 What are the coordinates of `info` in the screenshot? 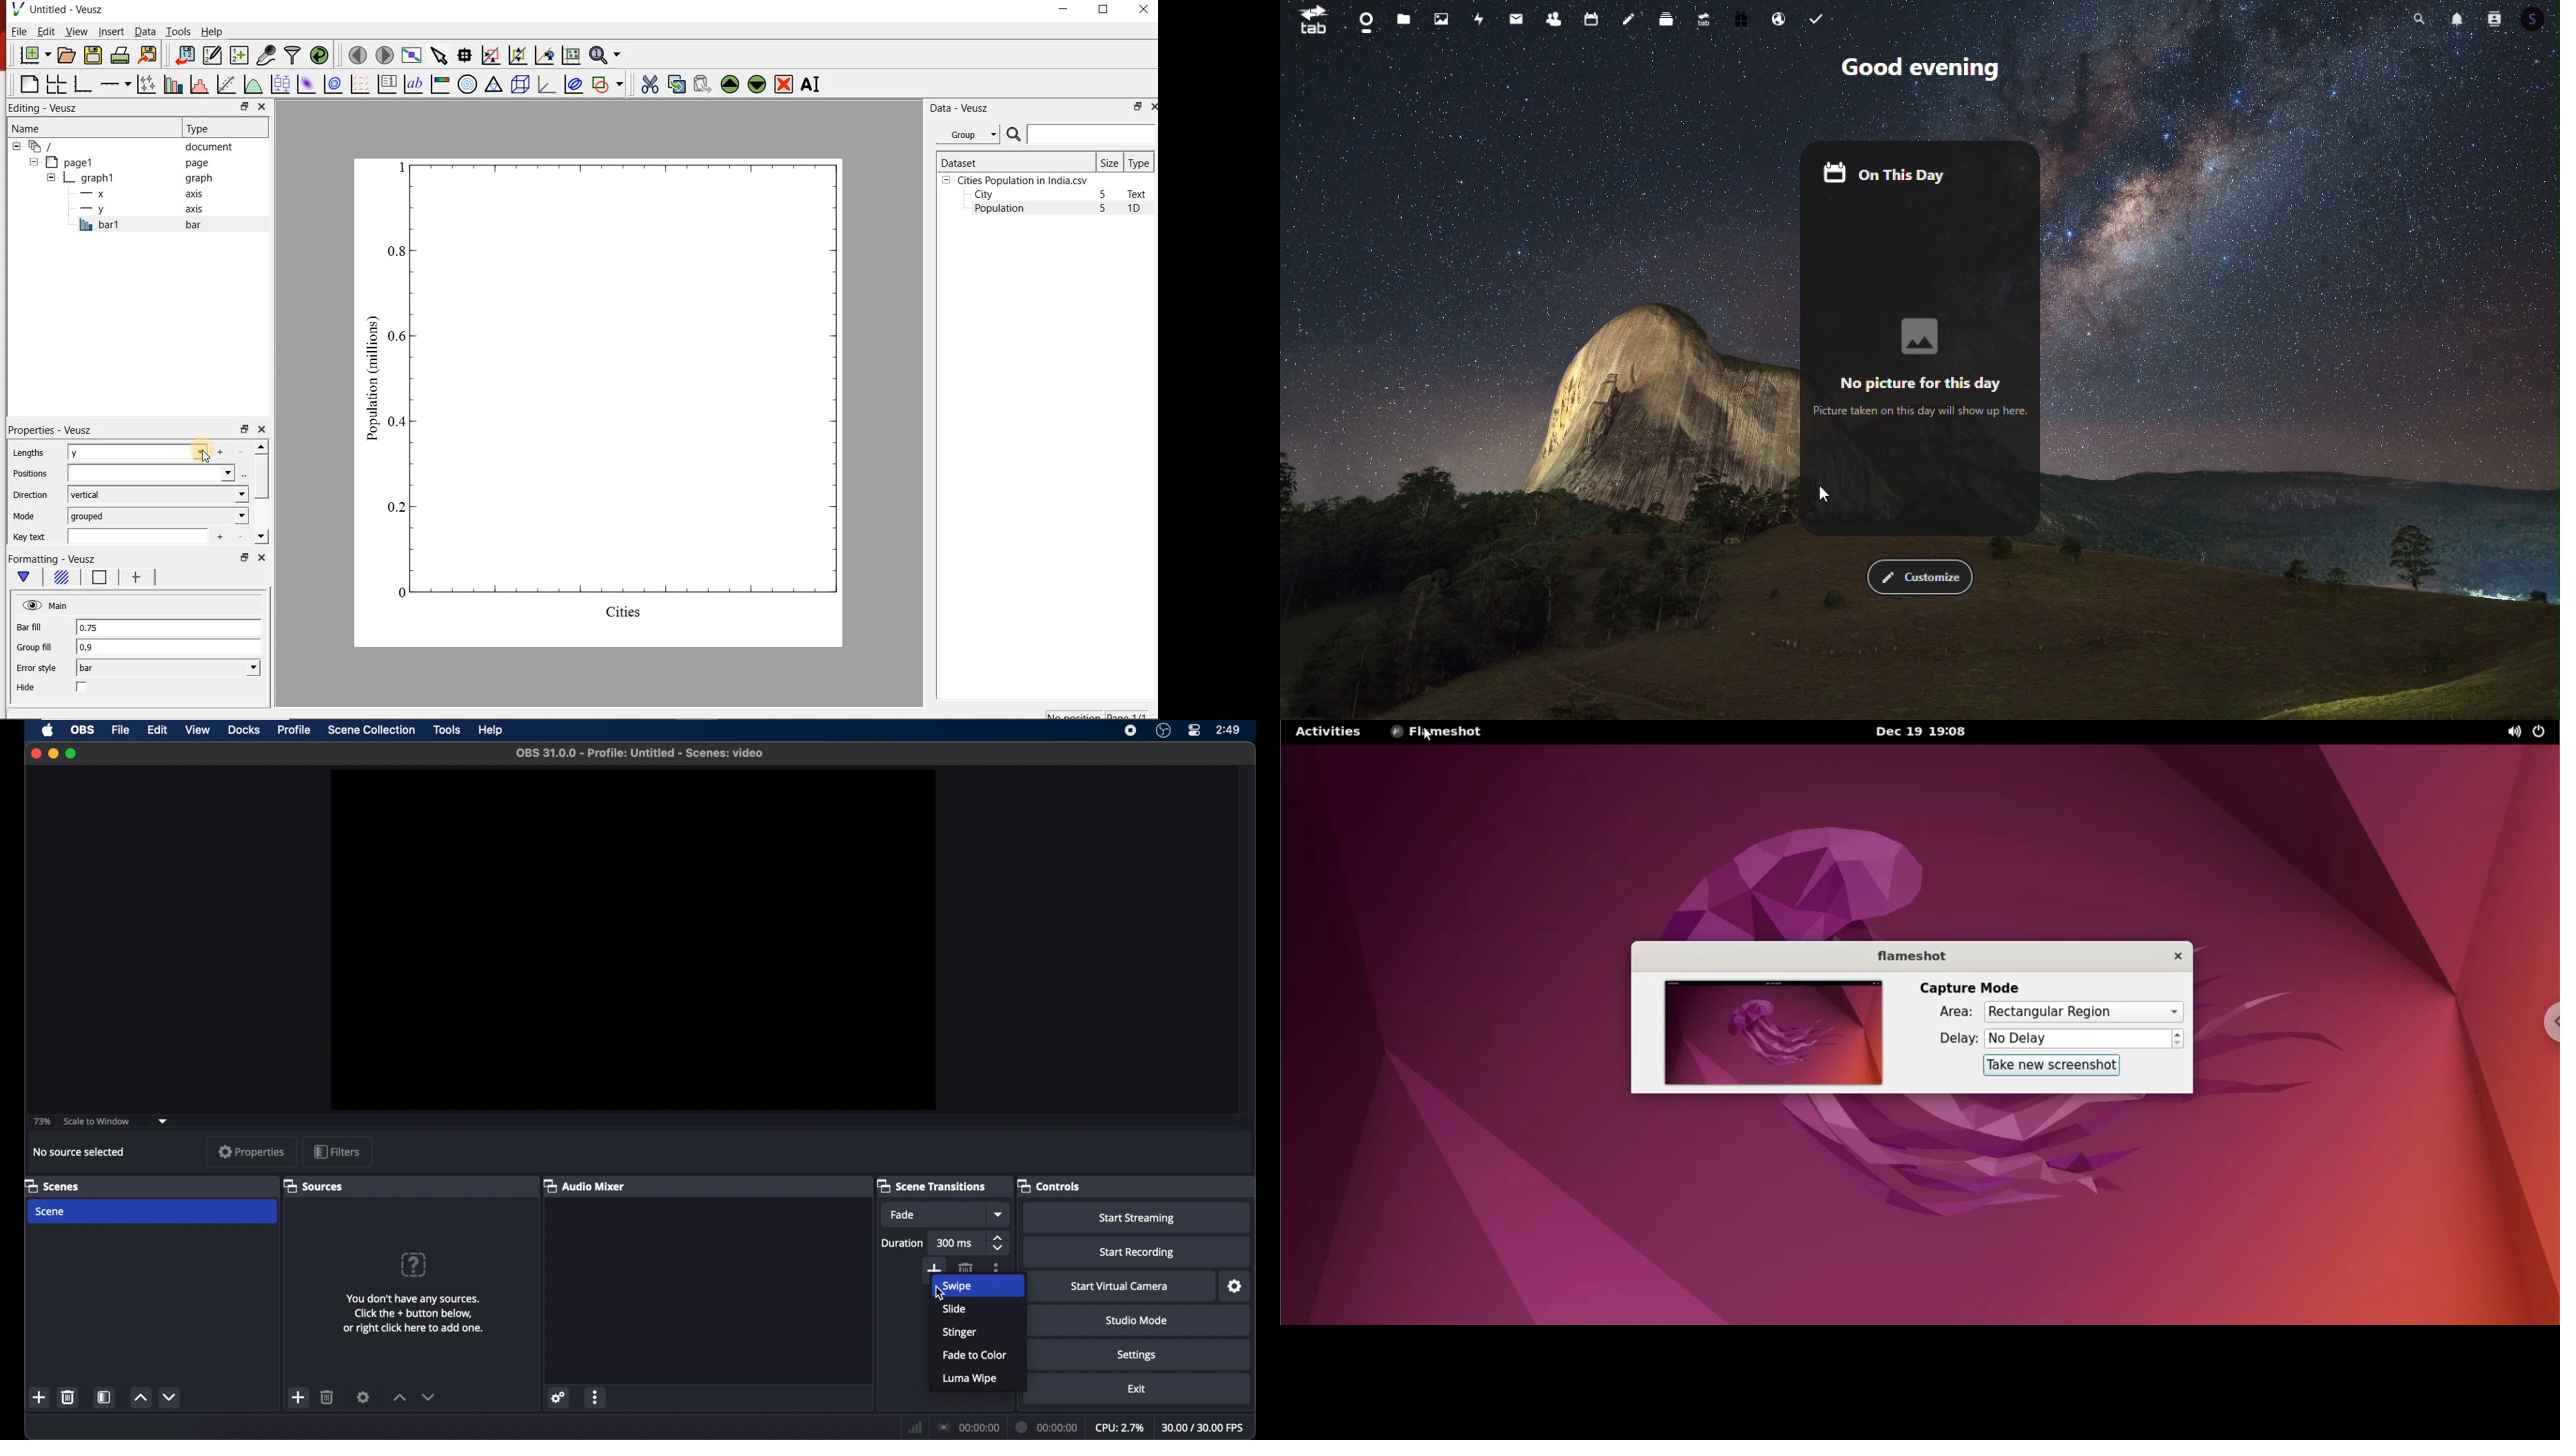 It's located at (415, 1313).